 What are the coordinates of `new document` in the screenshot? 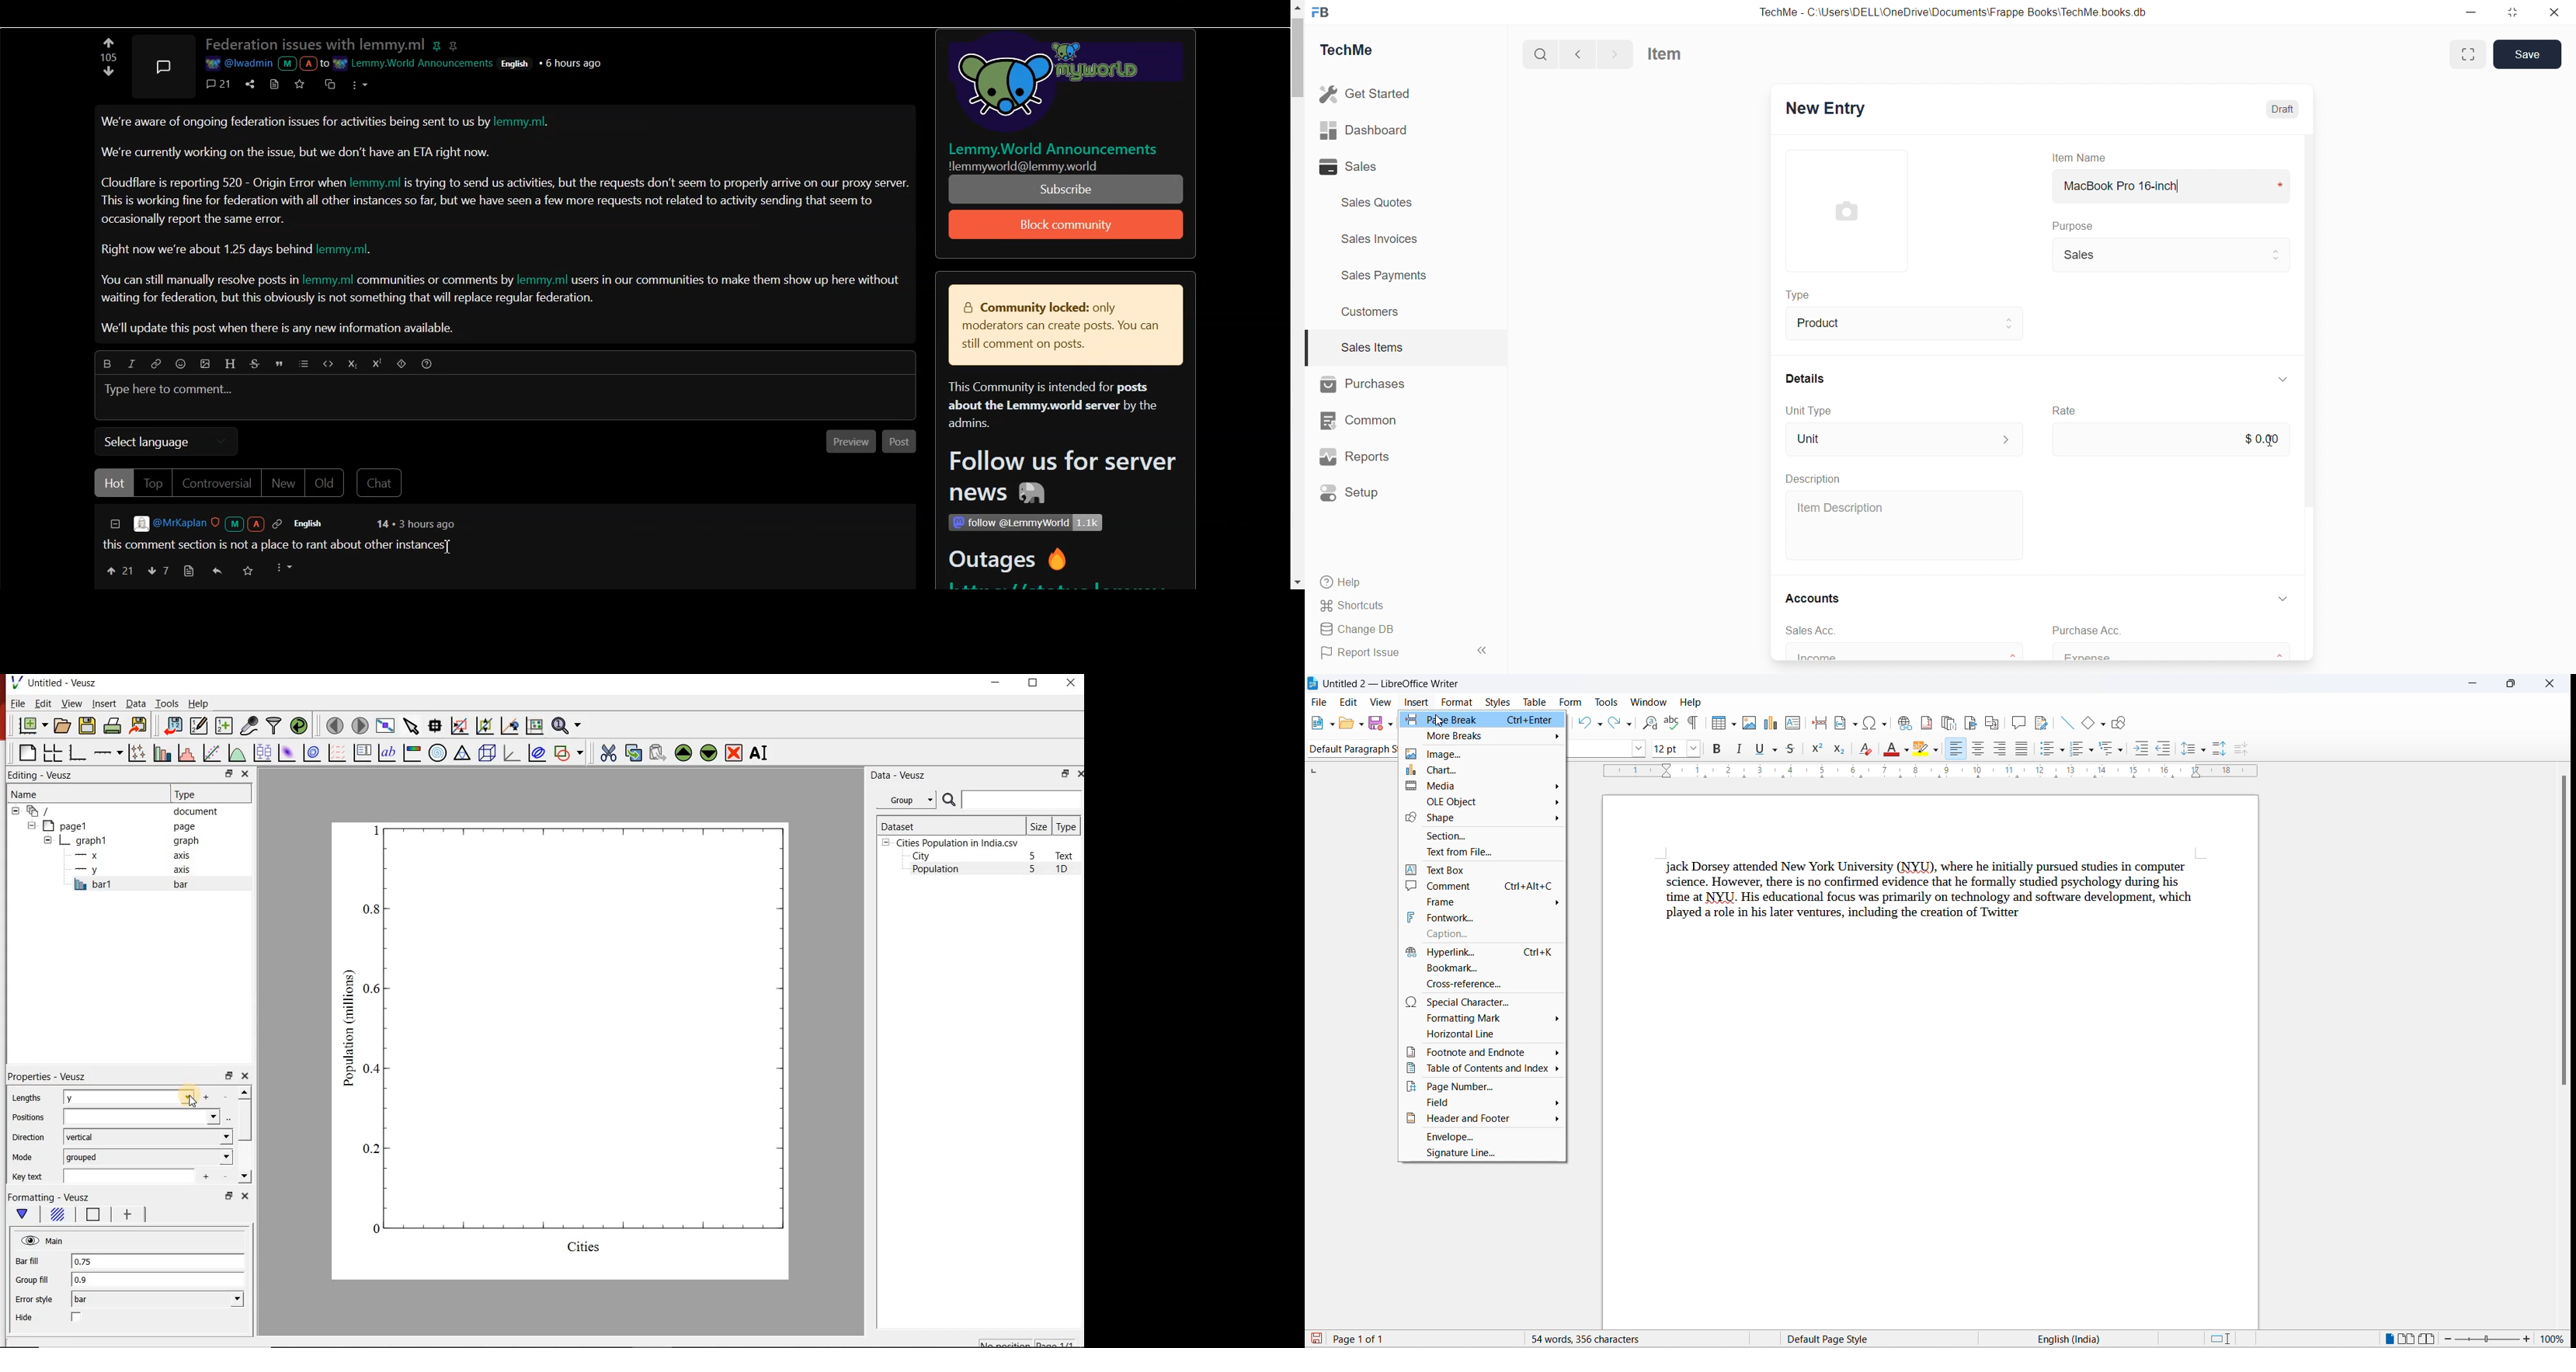 It's located at (30, 726).